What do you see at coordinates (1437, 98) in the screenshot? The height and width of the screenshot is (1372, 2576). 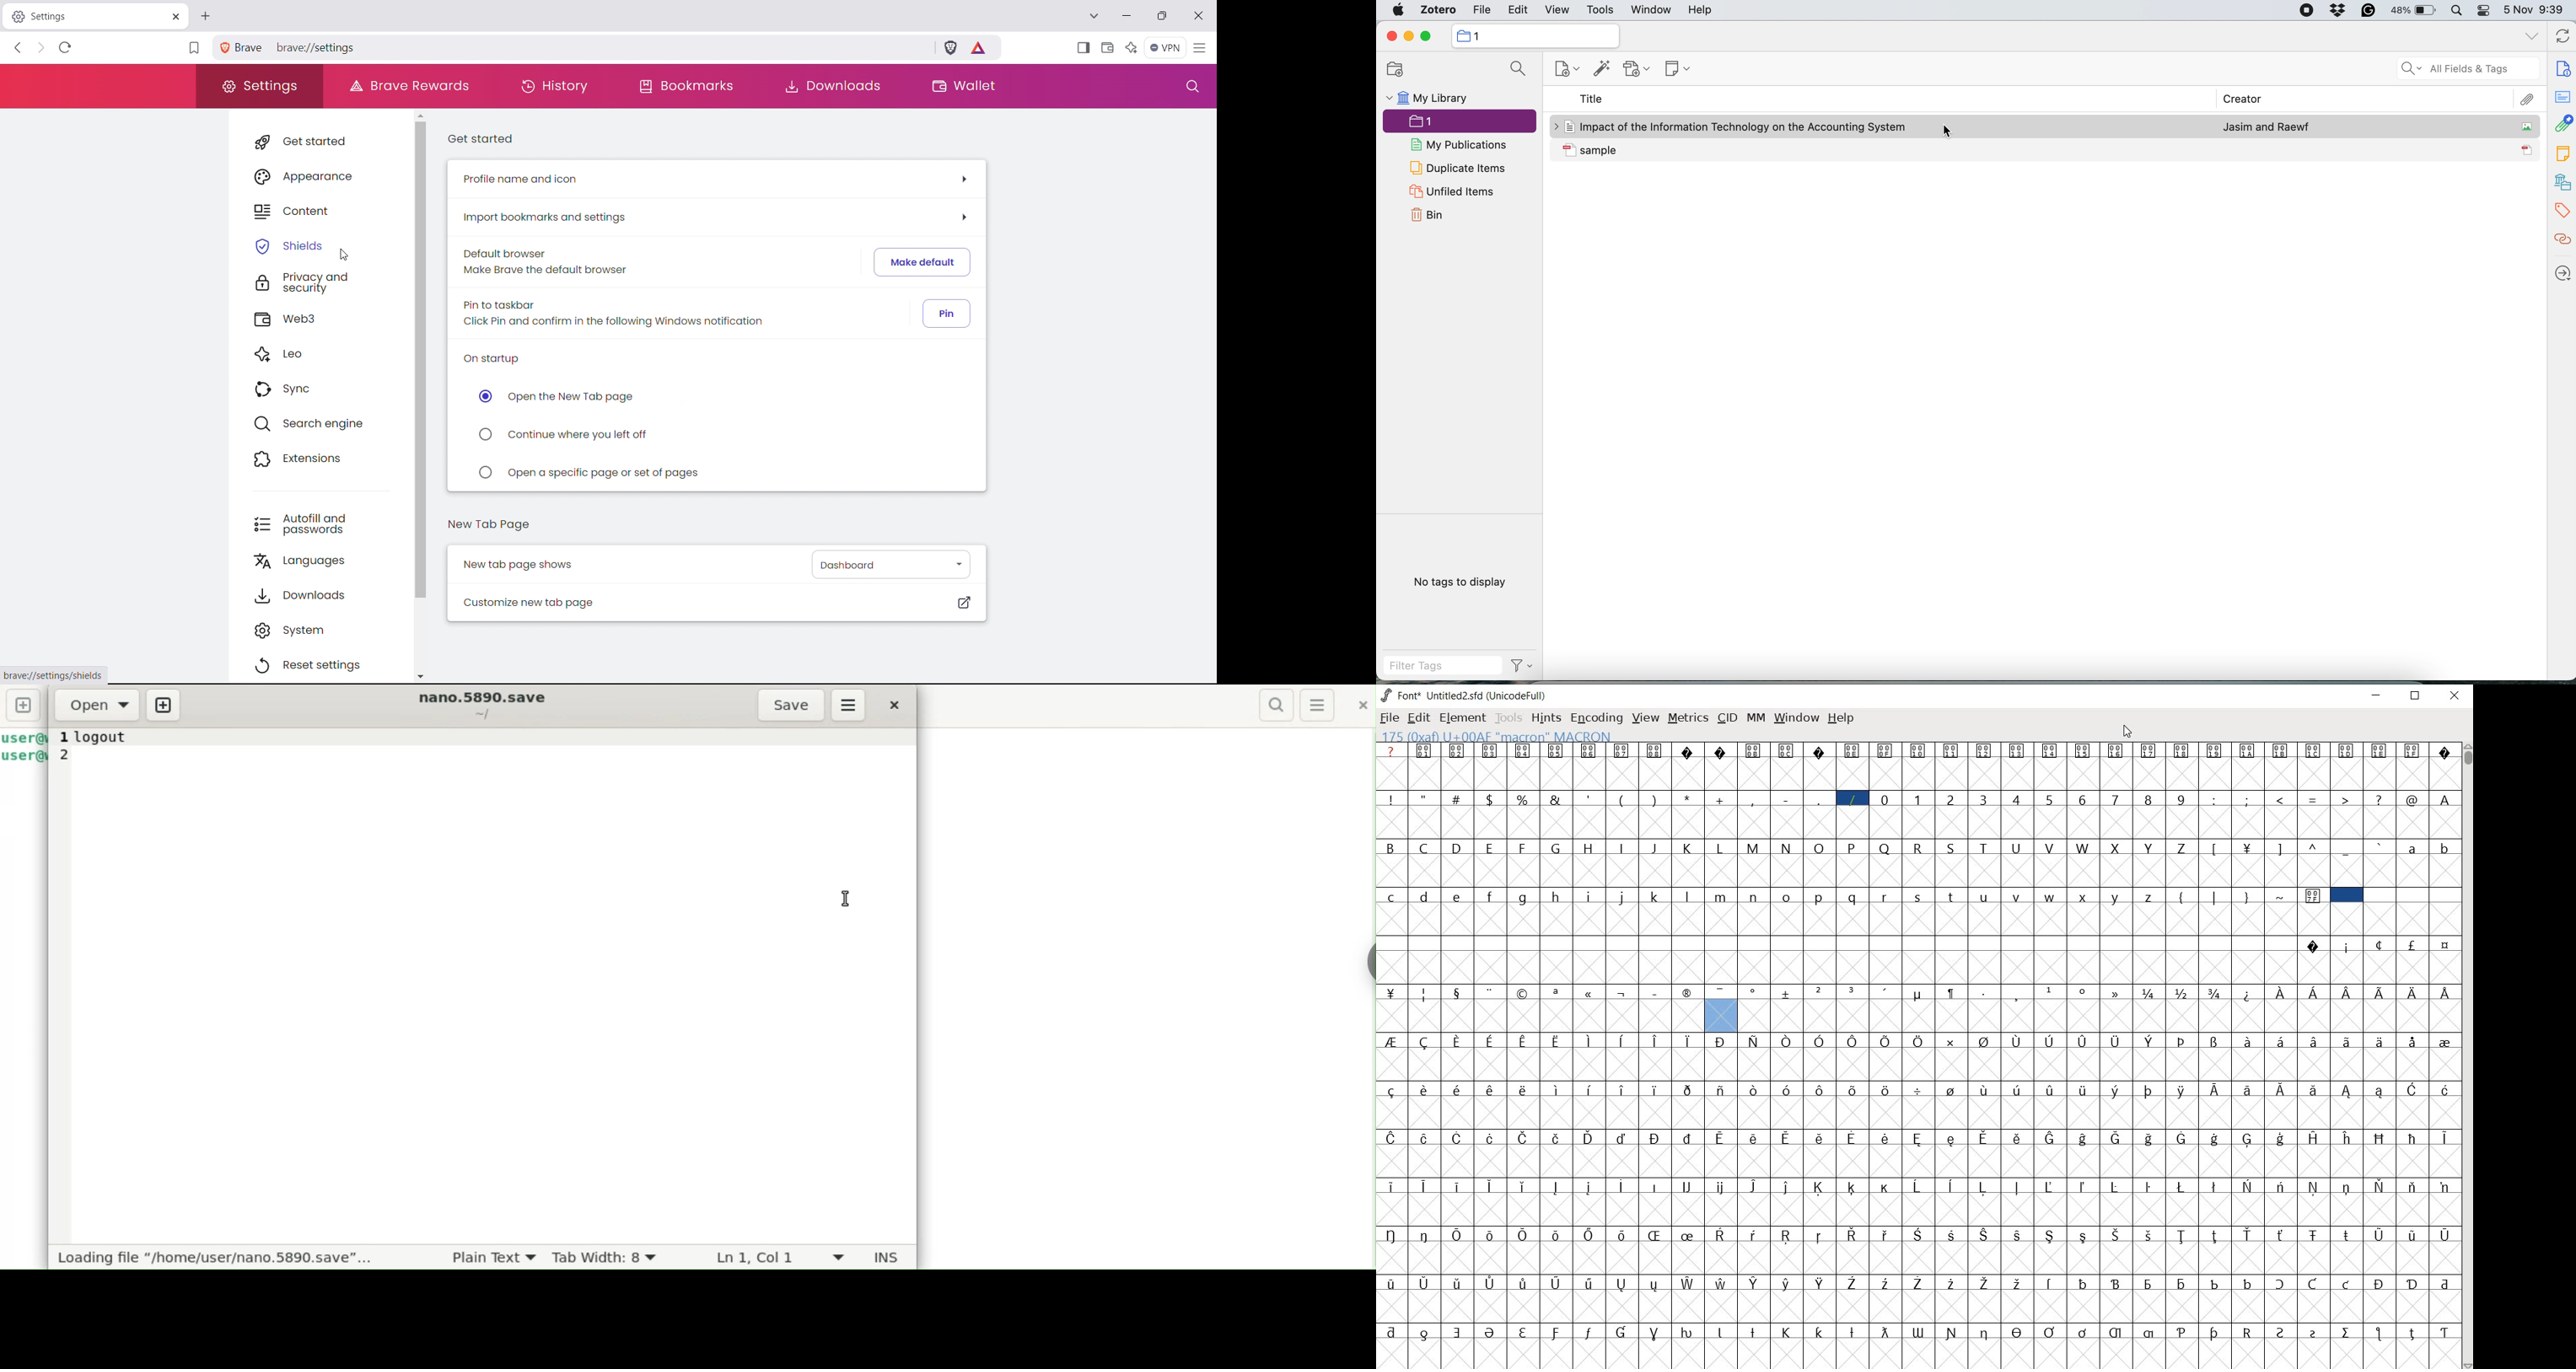 I see `my library` at bounding box center [1437, 98].